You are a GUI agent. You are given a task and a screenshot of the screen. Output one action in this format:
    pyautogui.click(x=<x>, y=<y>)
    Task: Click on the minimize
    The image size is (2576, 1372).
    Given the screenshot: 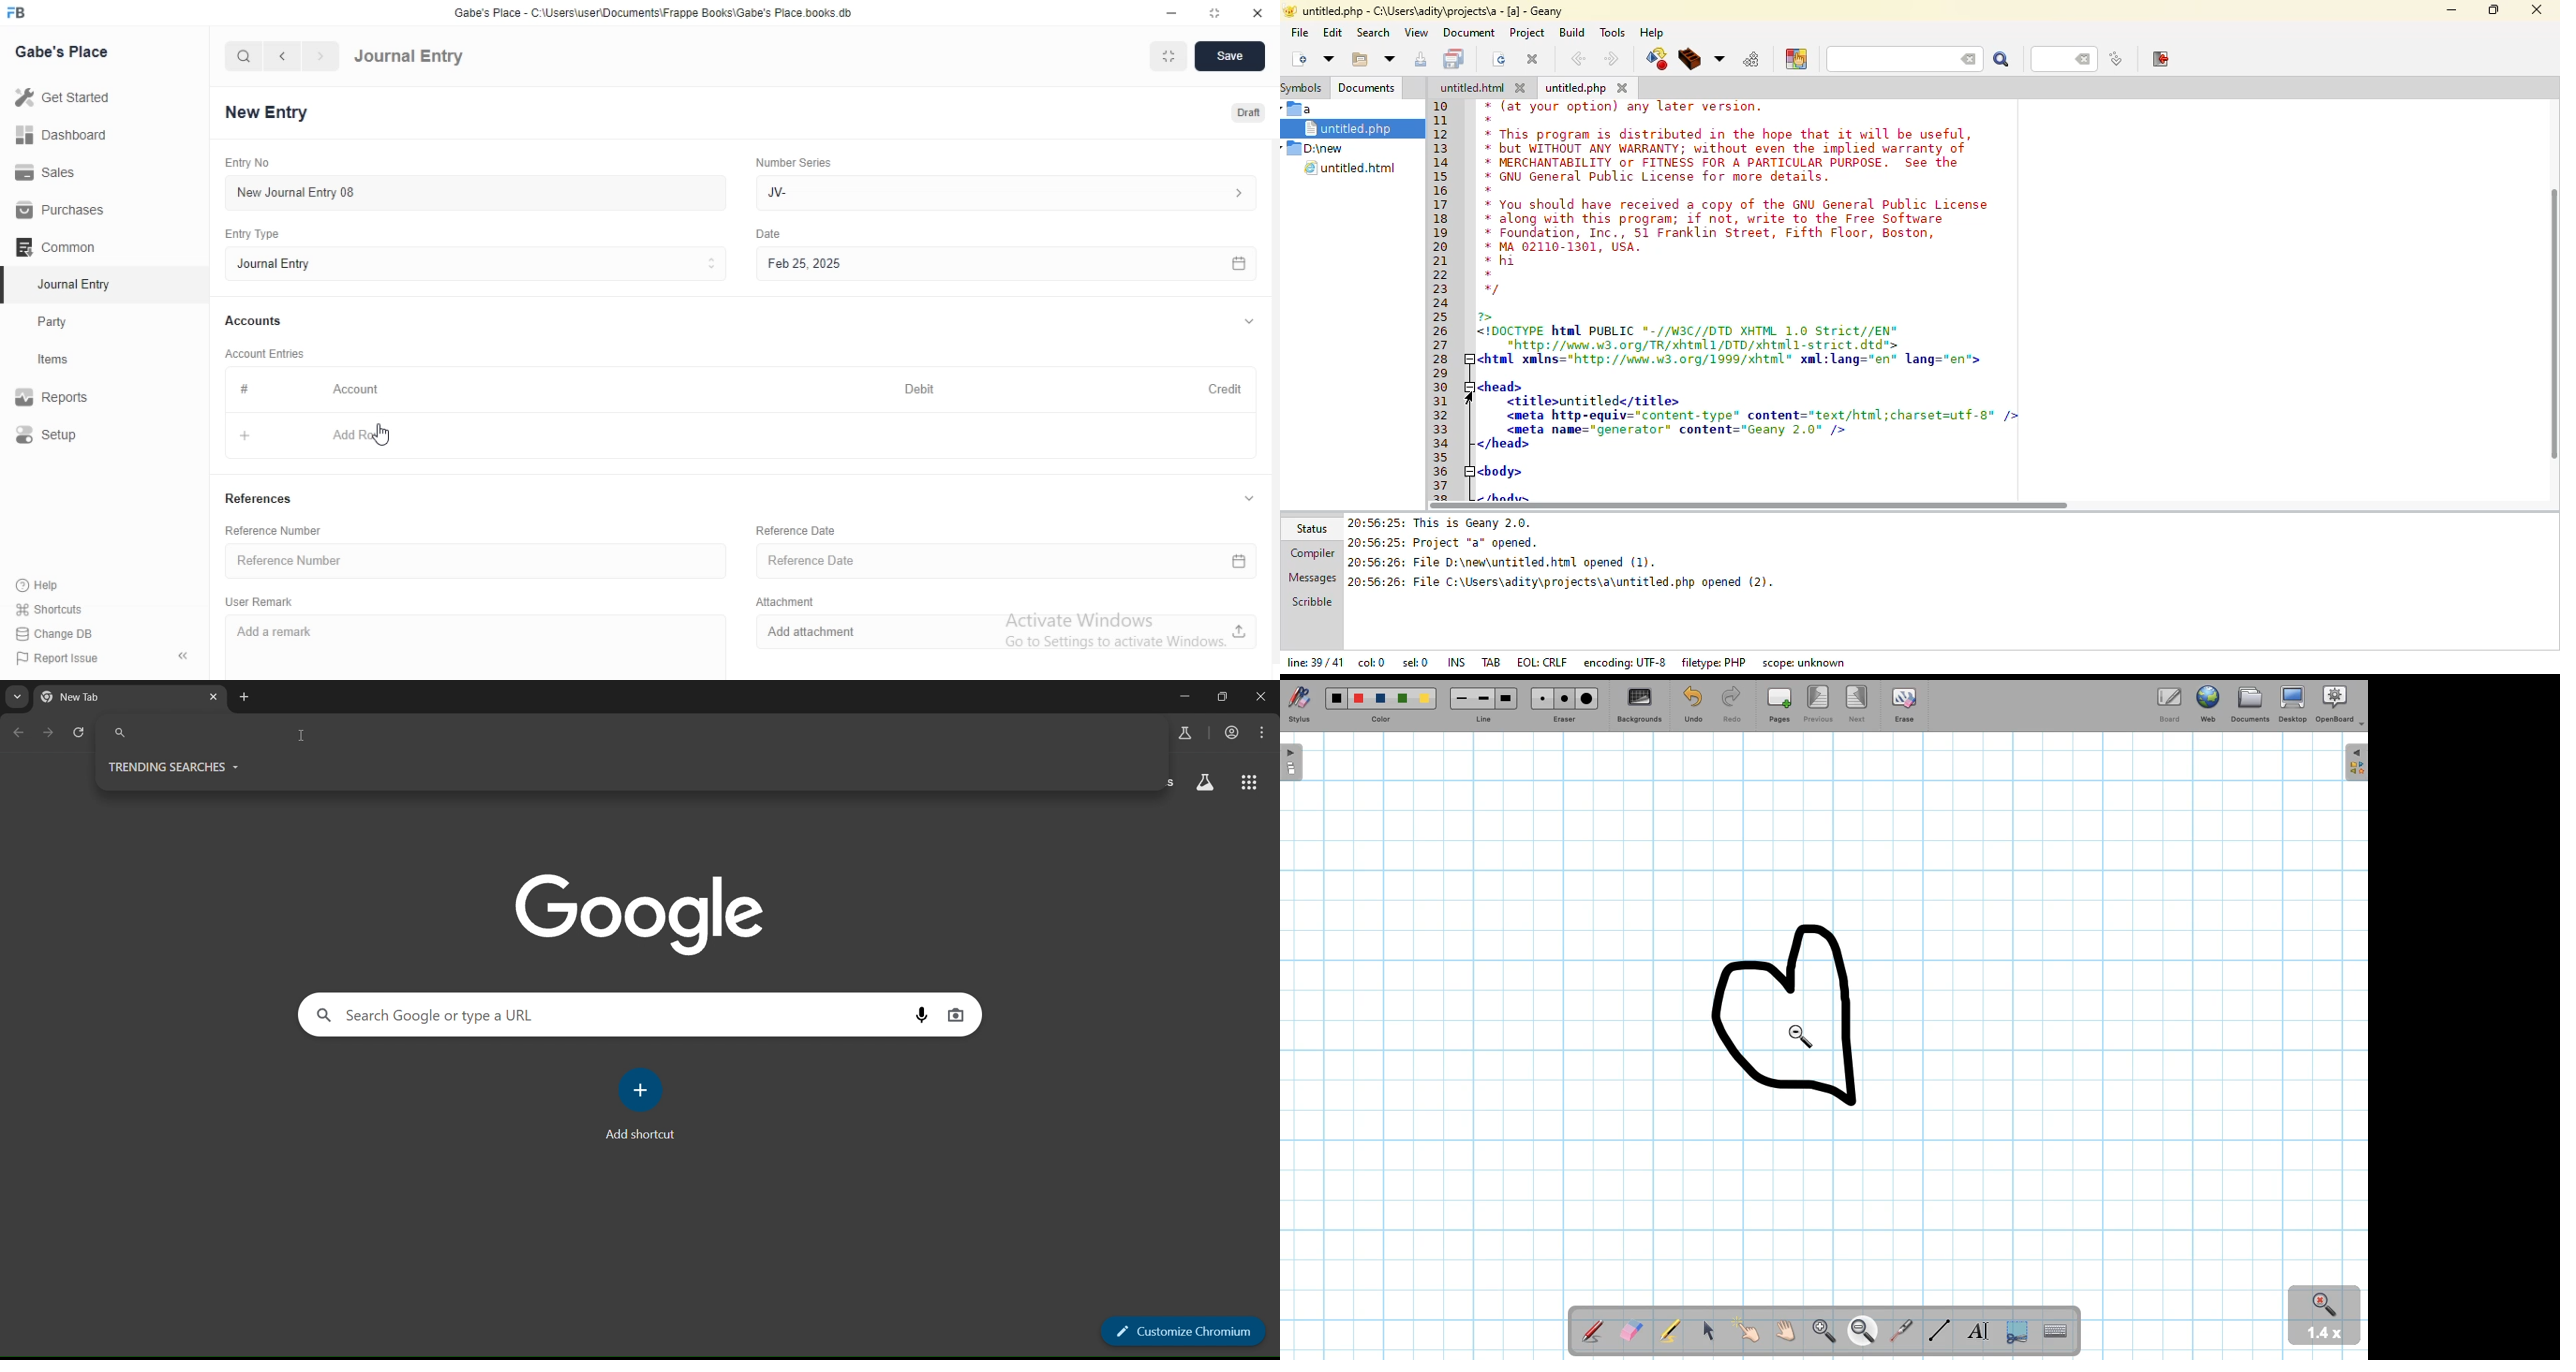 What is the action you would take?
    pyautogui.click(x=1174, y=11)
    